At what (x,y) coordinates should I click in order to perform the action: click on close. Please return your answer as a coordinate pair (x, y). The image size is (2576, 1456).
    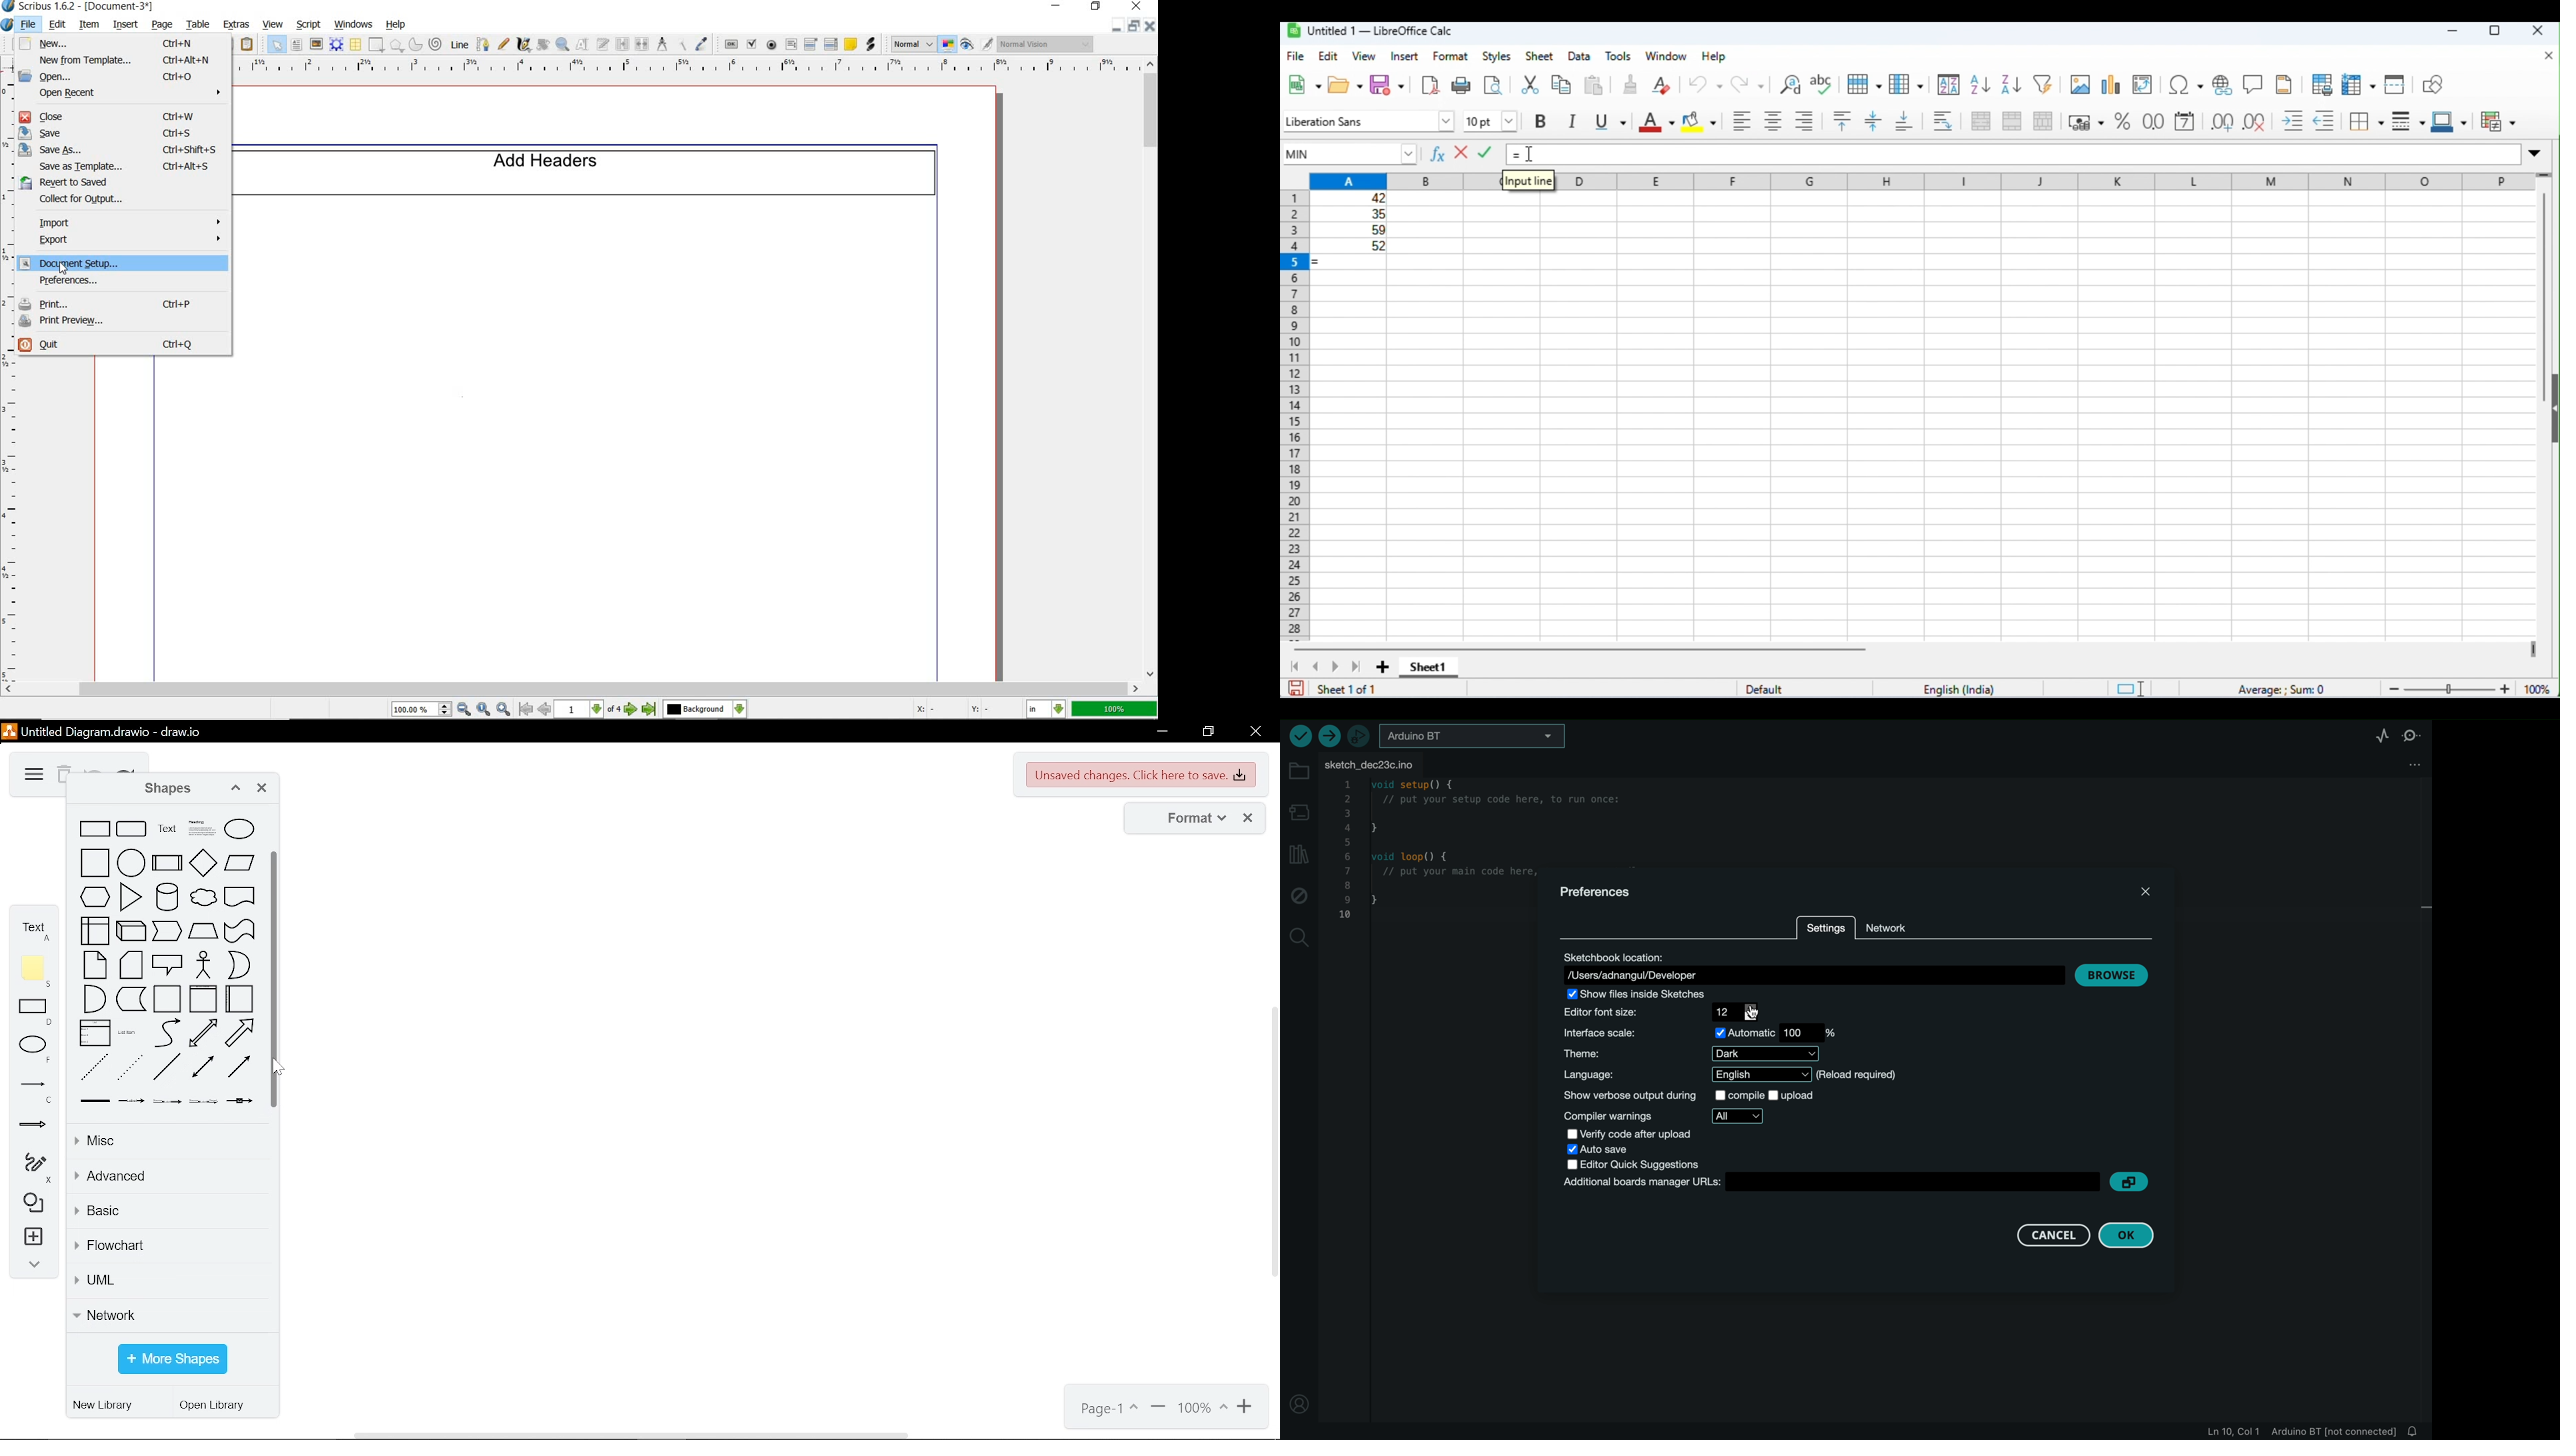
    Looking at the image, I should click on (1254, 733).